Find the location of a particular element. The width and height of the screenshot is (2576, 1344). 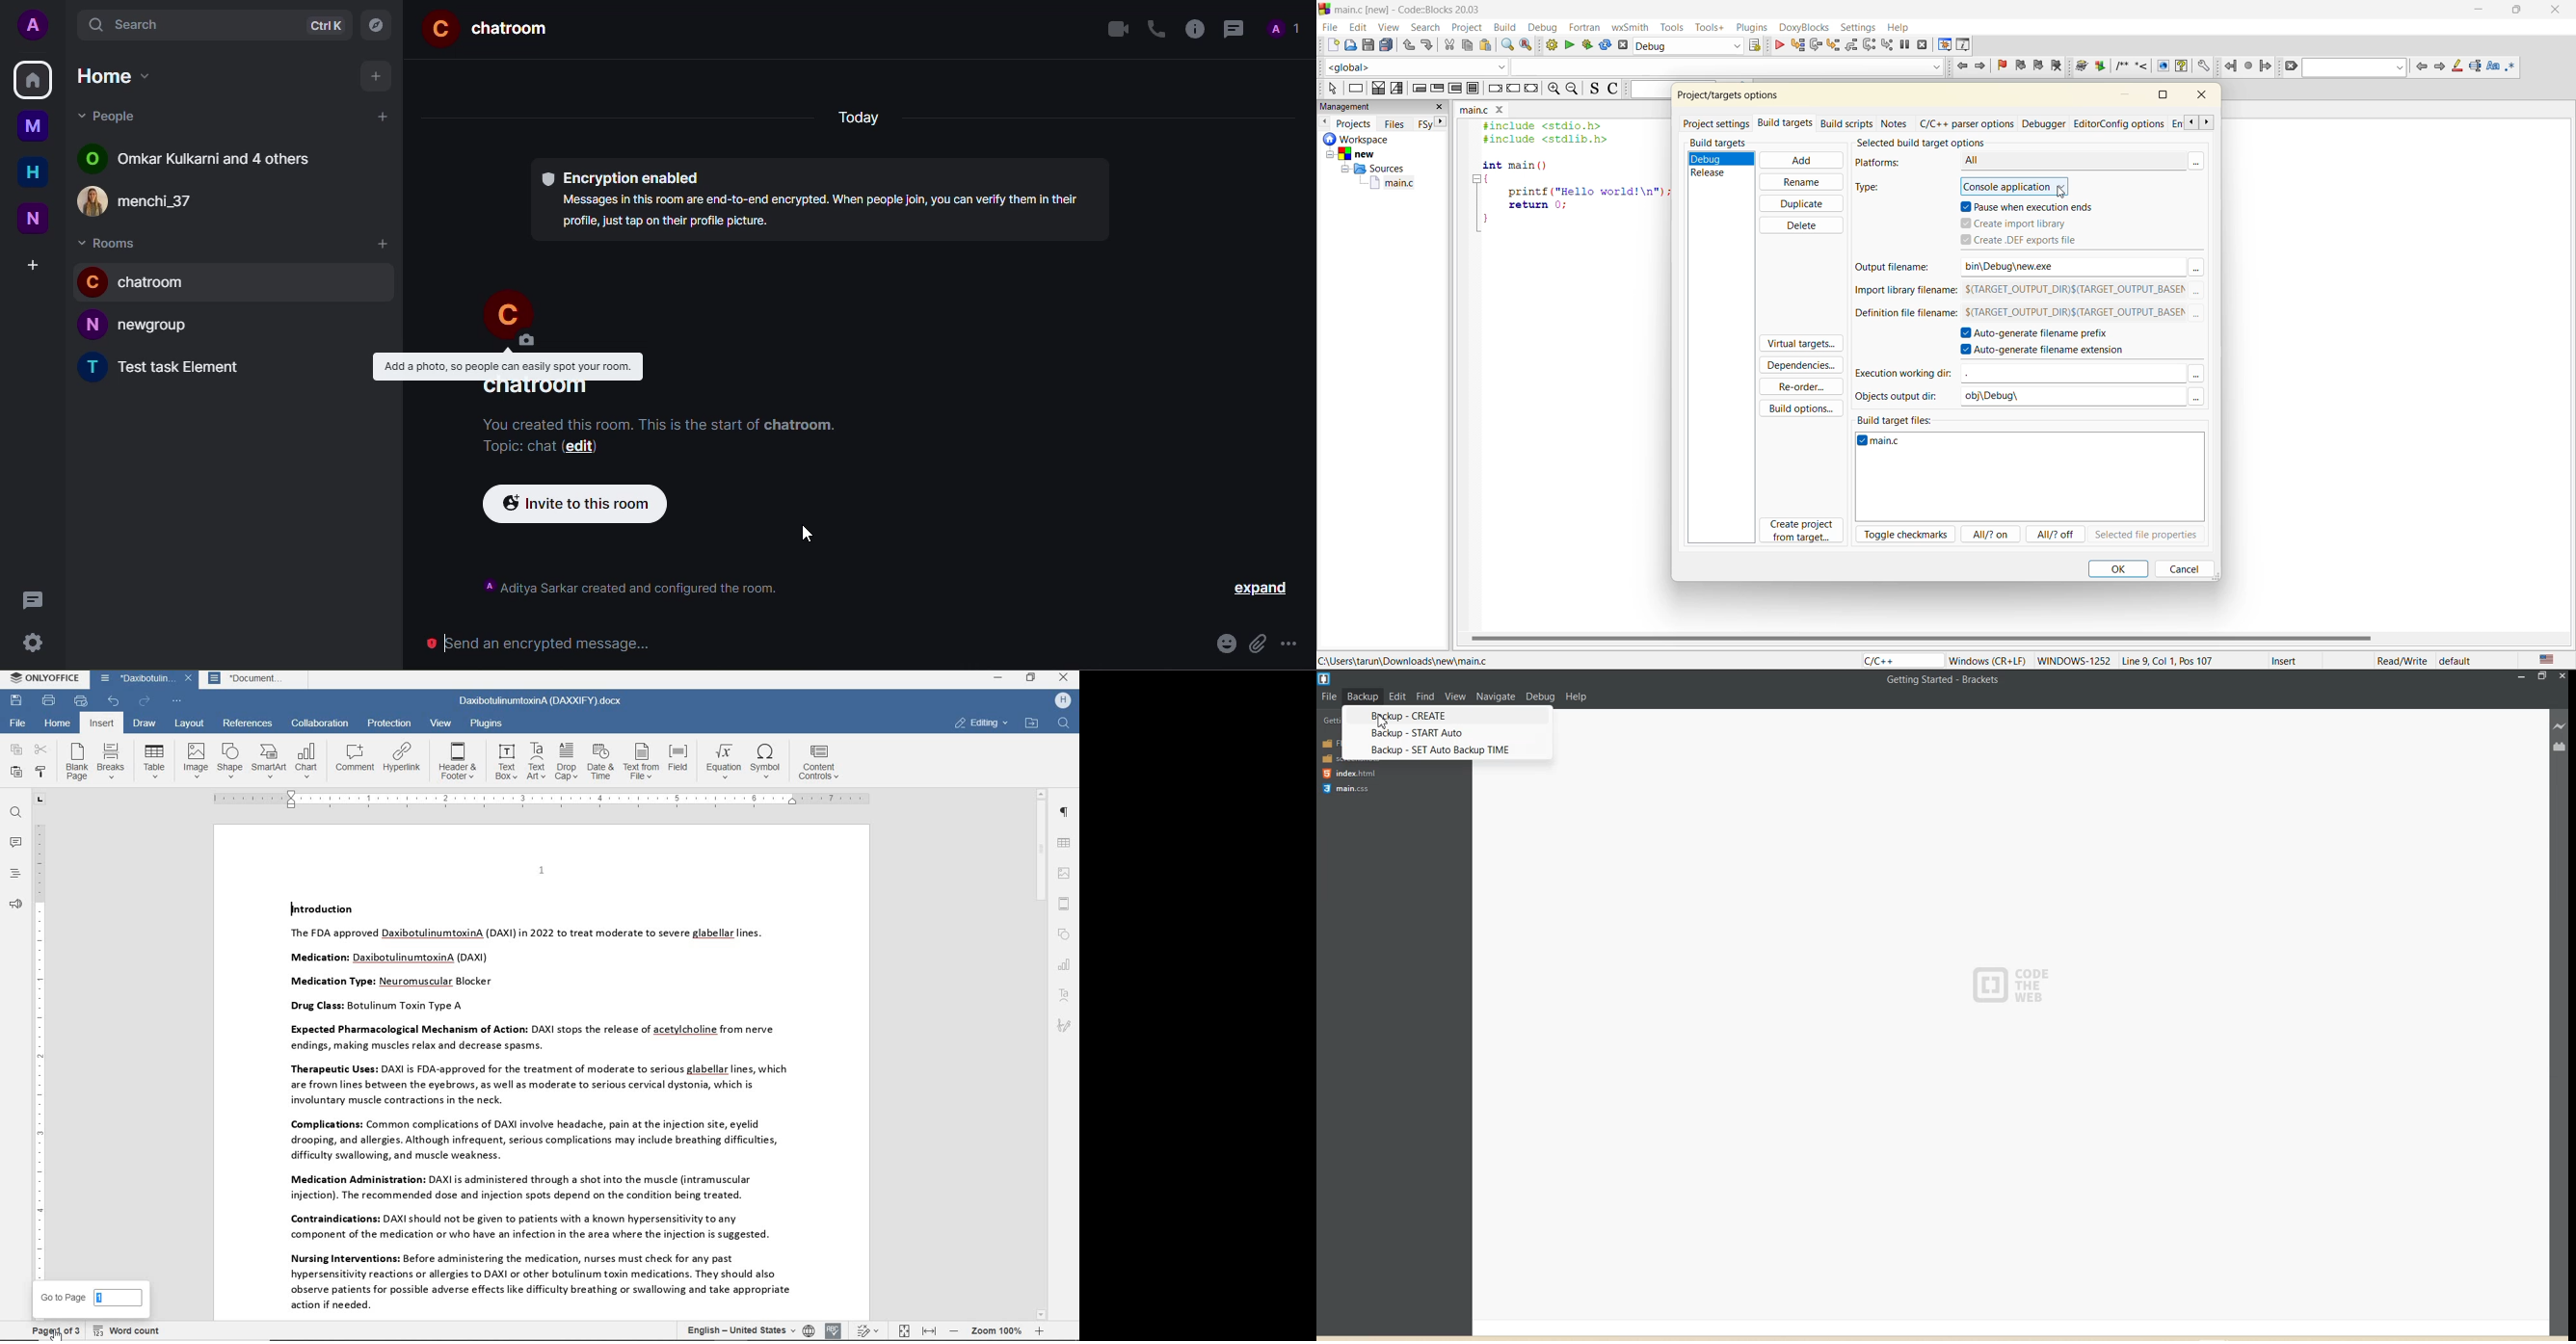

T Test task Element is located at coordinates (189, 368).